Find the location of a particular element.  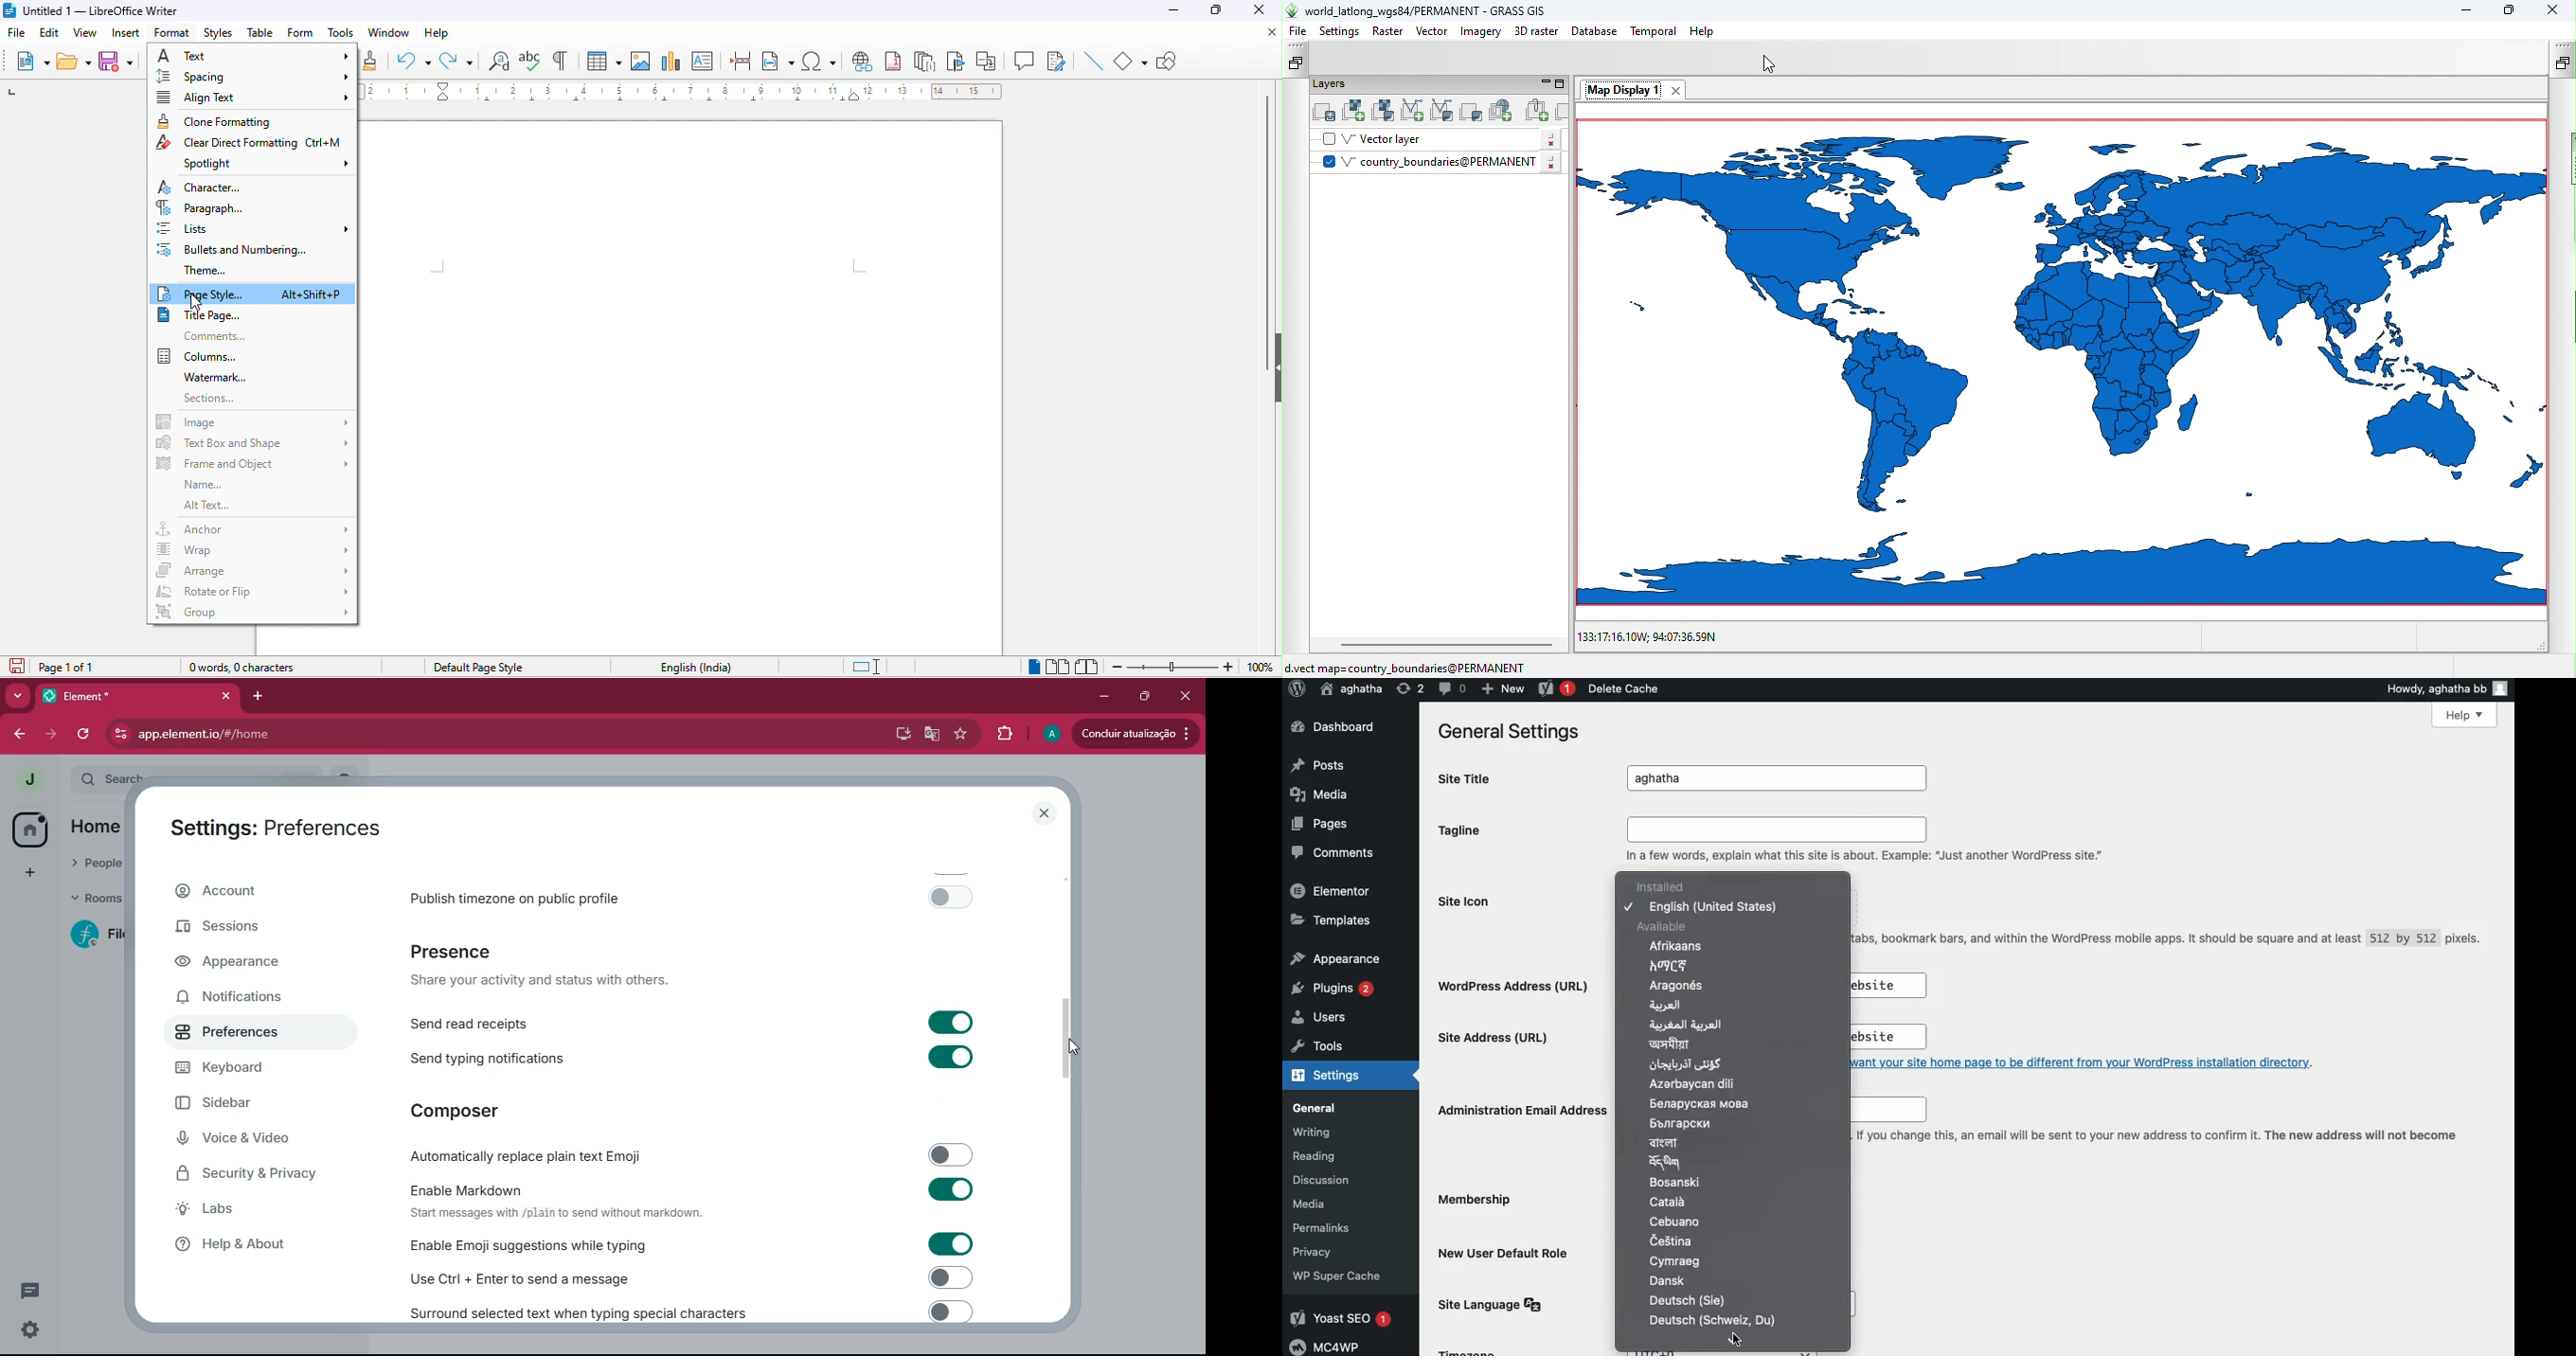

Site language is located at coordinates (1496, 1304).